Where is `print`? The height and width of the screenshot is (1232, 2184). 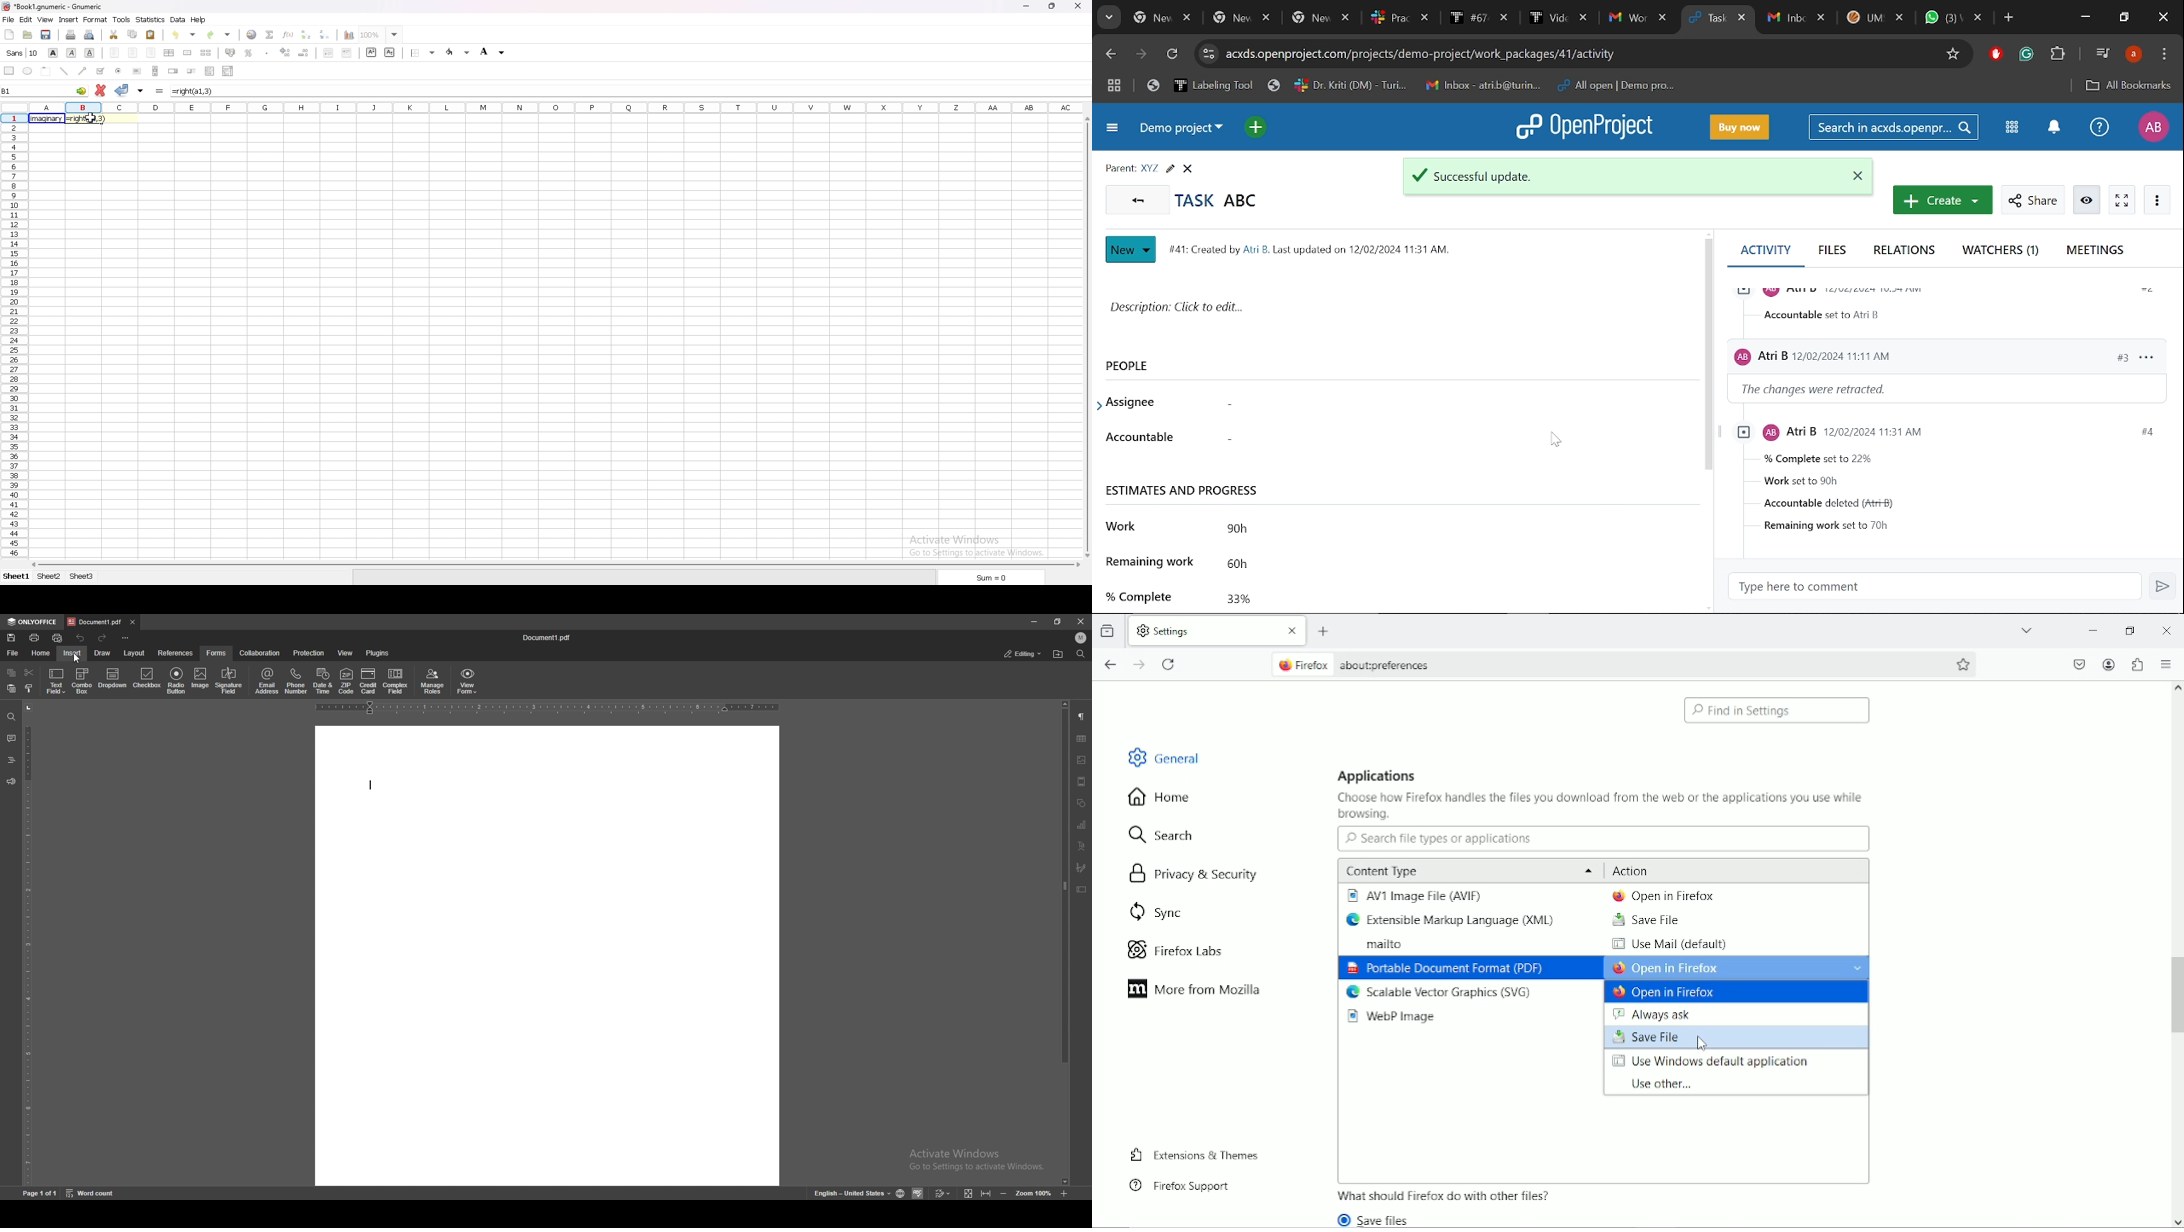 print is located at coordinates (35, 637).